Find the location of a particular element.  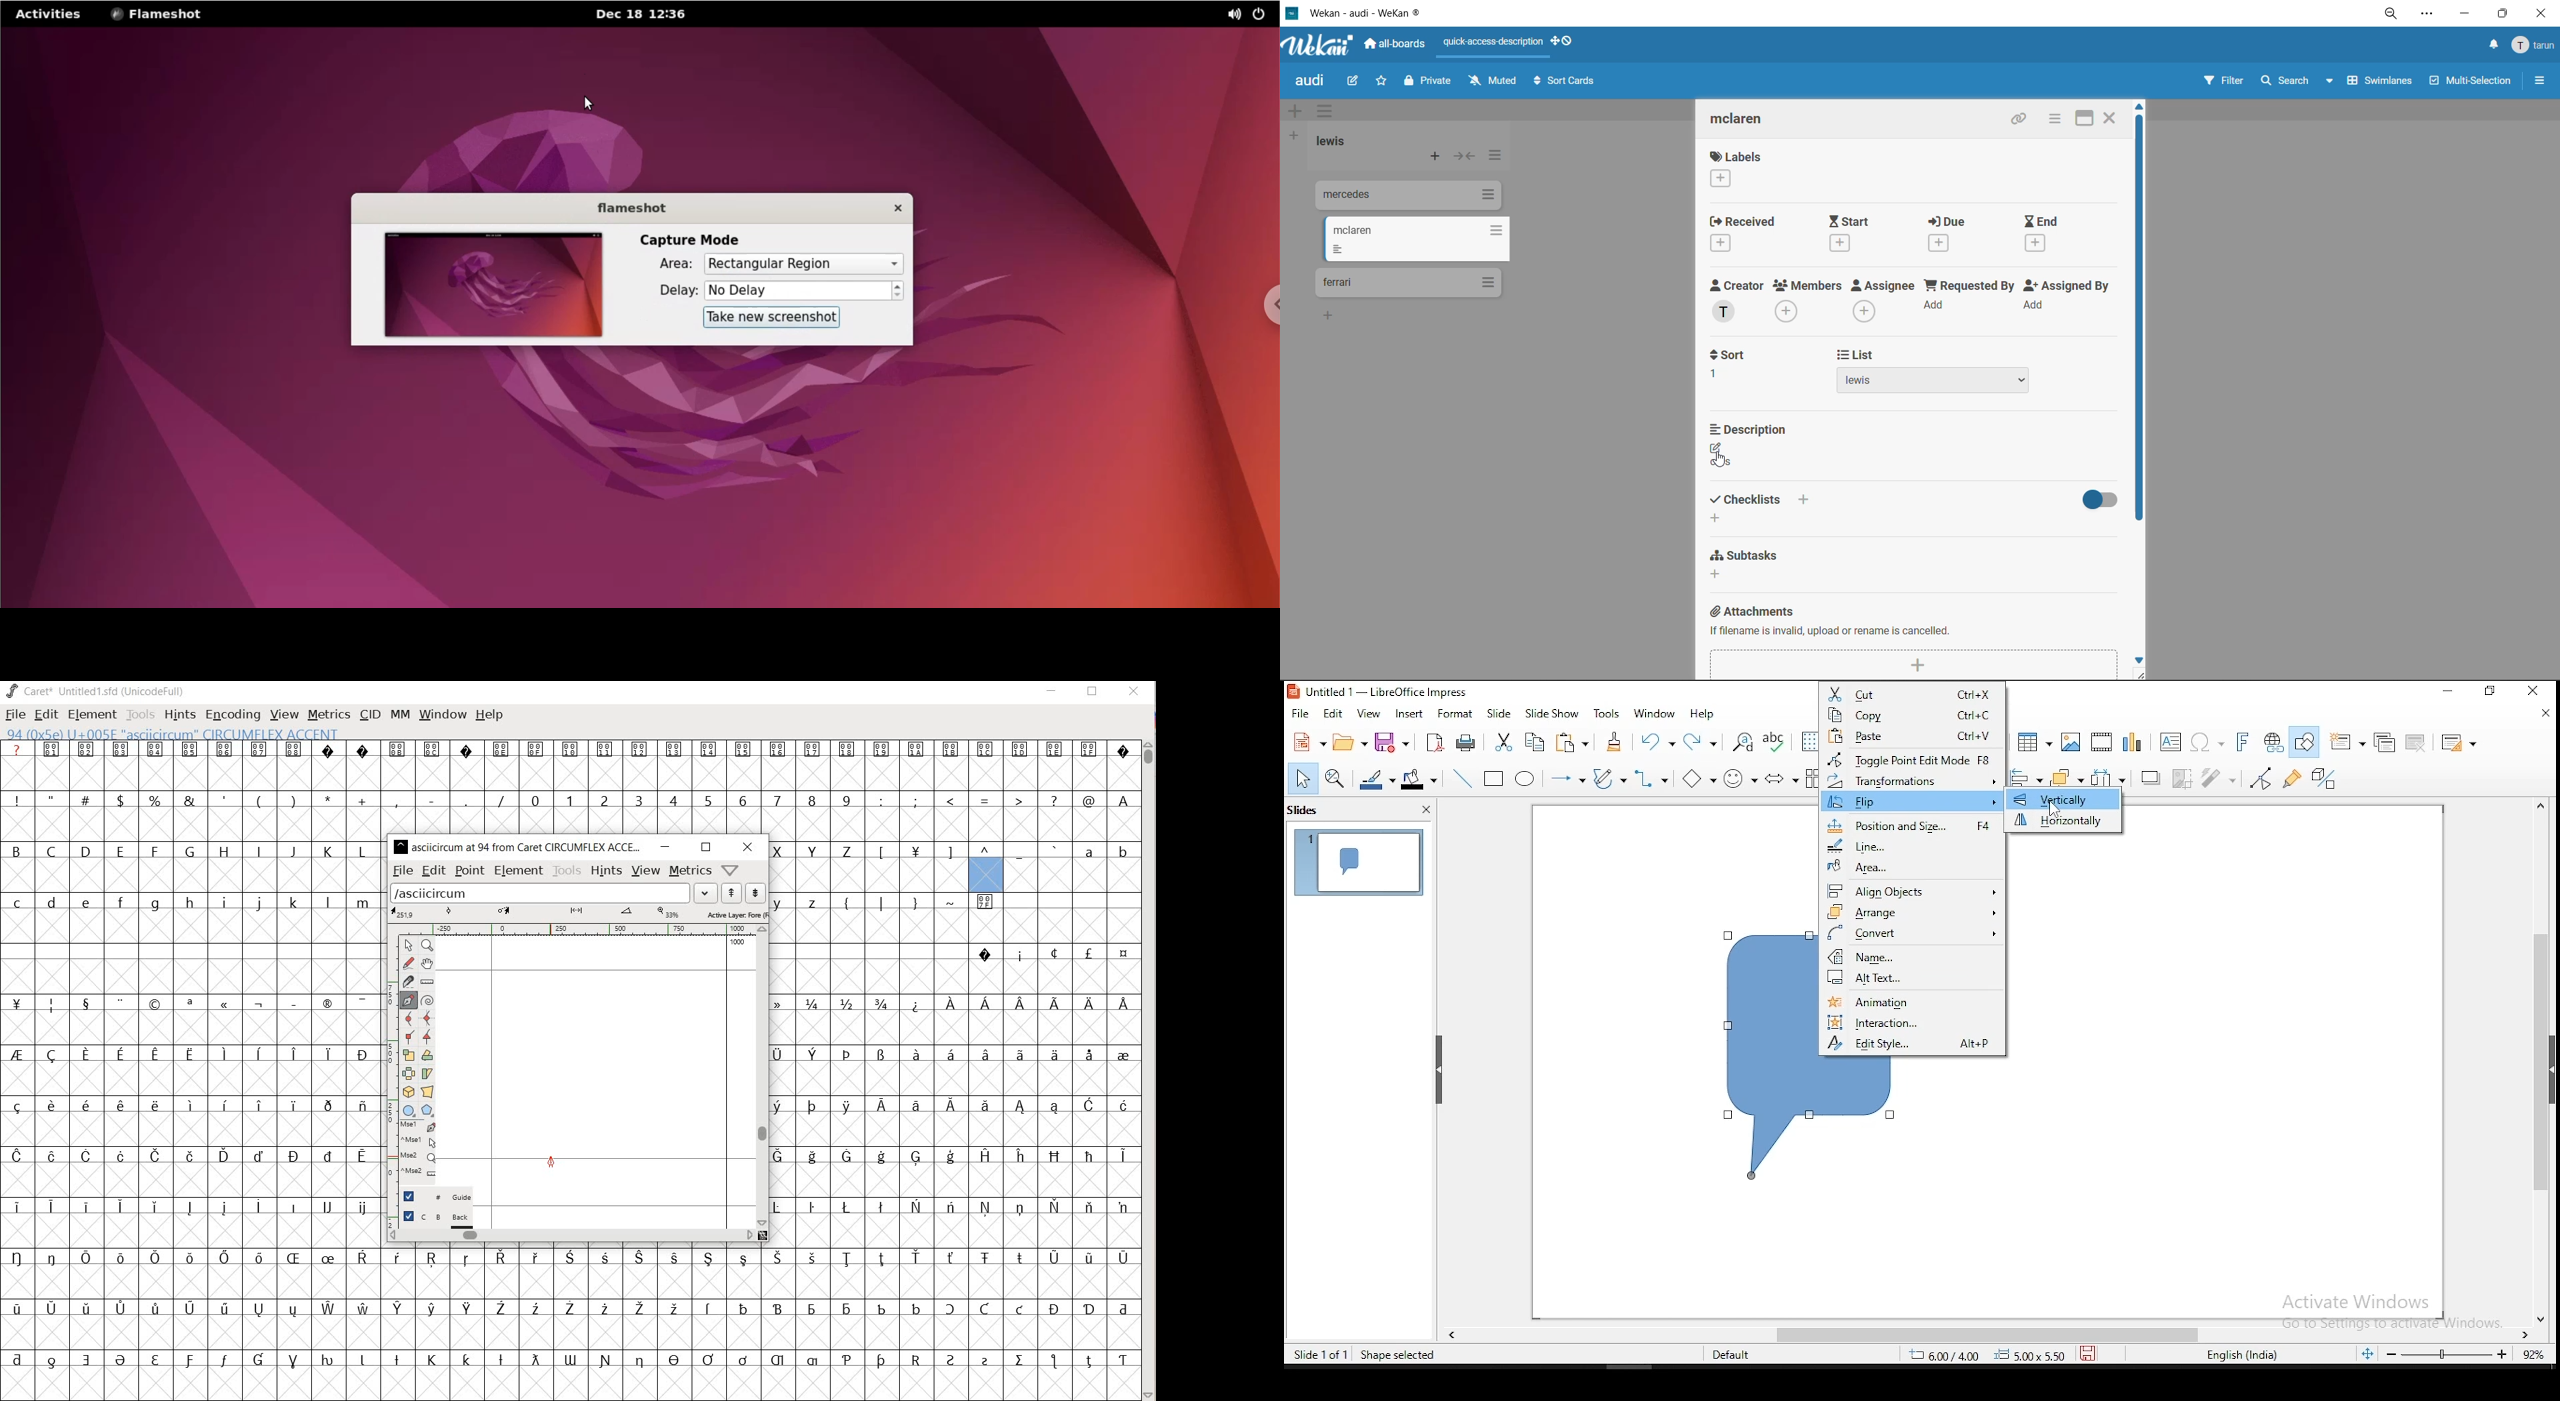

paste is located at coordinates (1915, 738).